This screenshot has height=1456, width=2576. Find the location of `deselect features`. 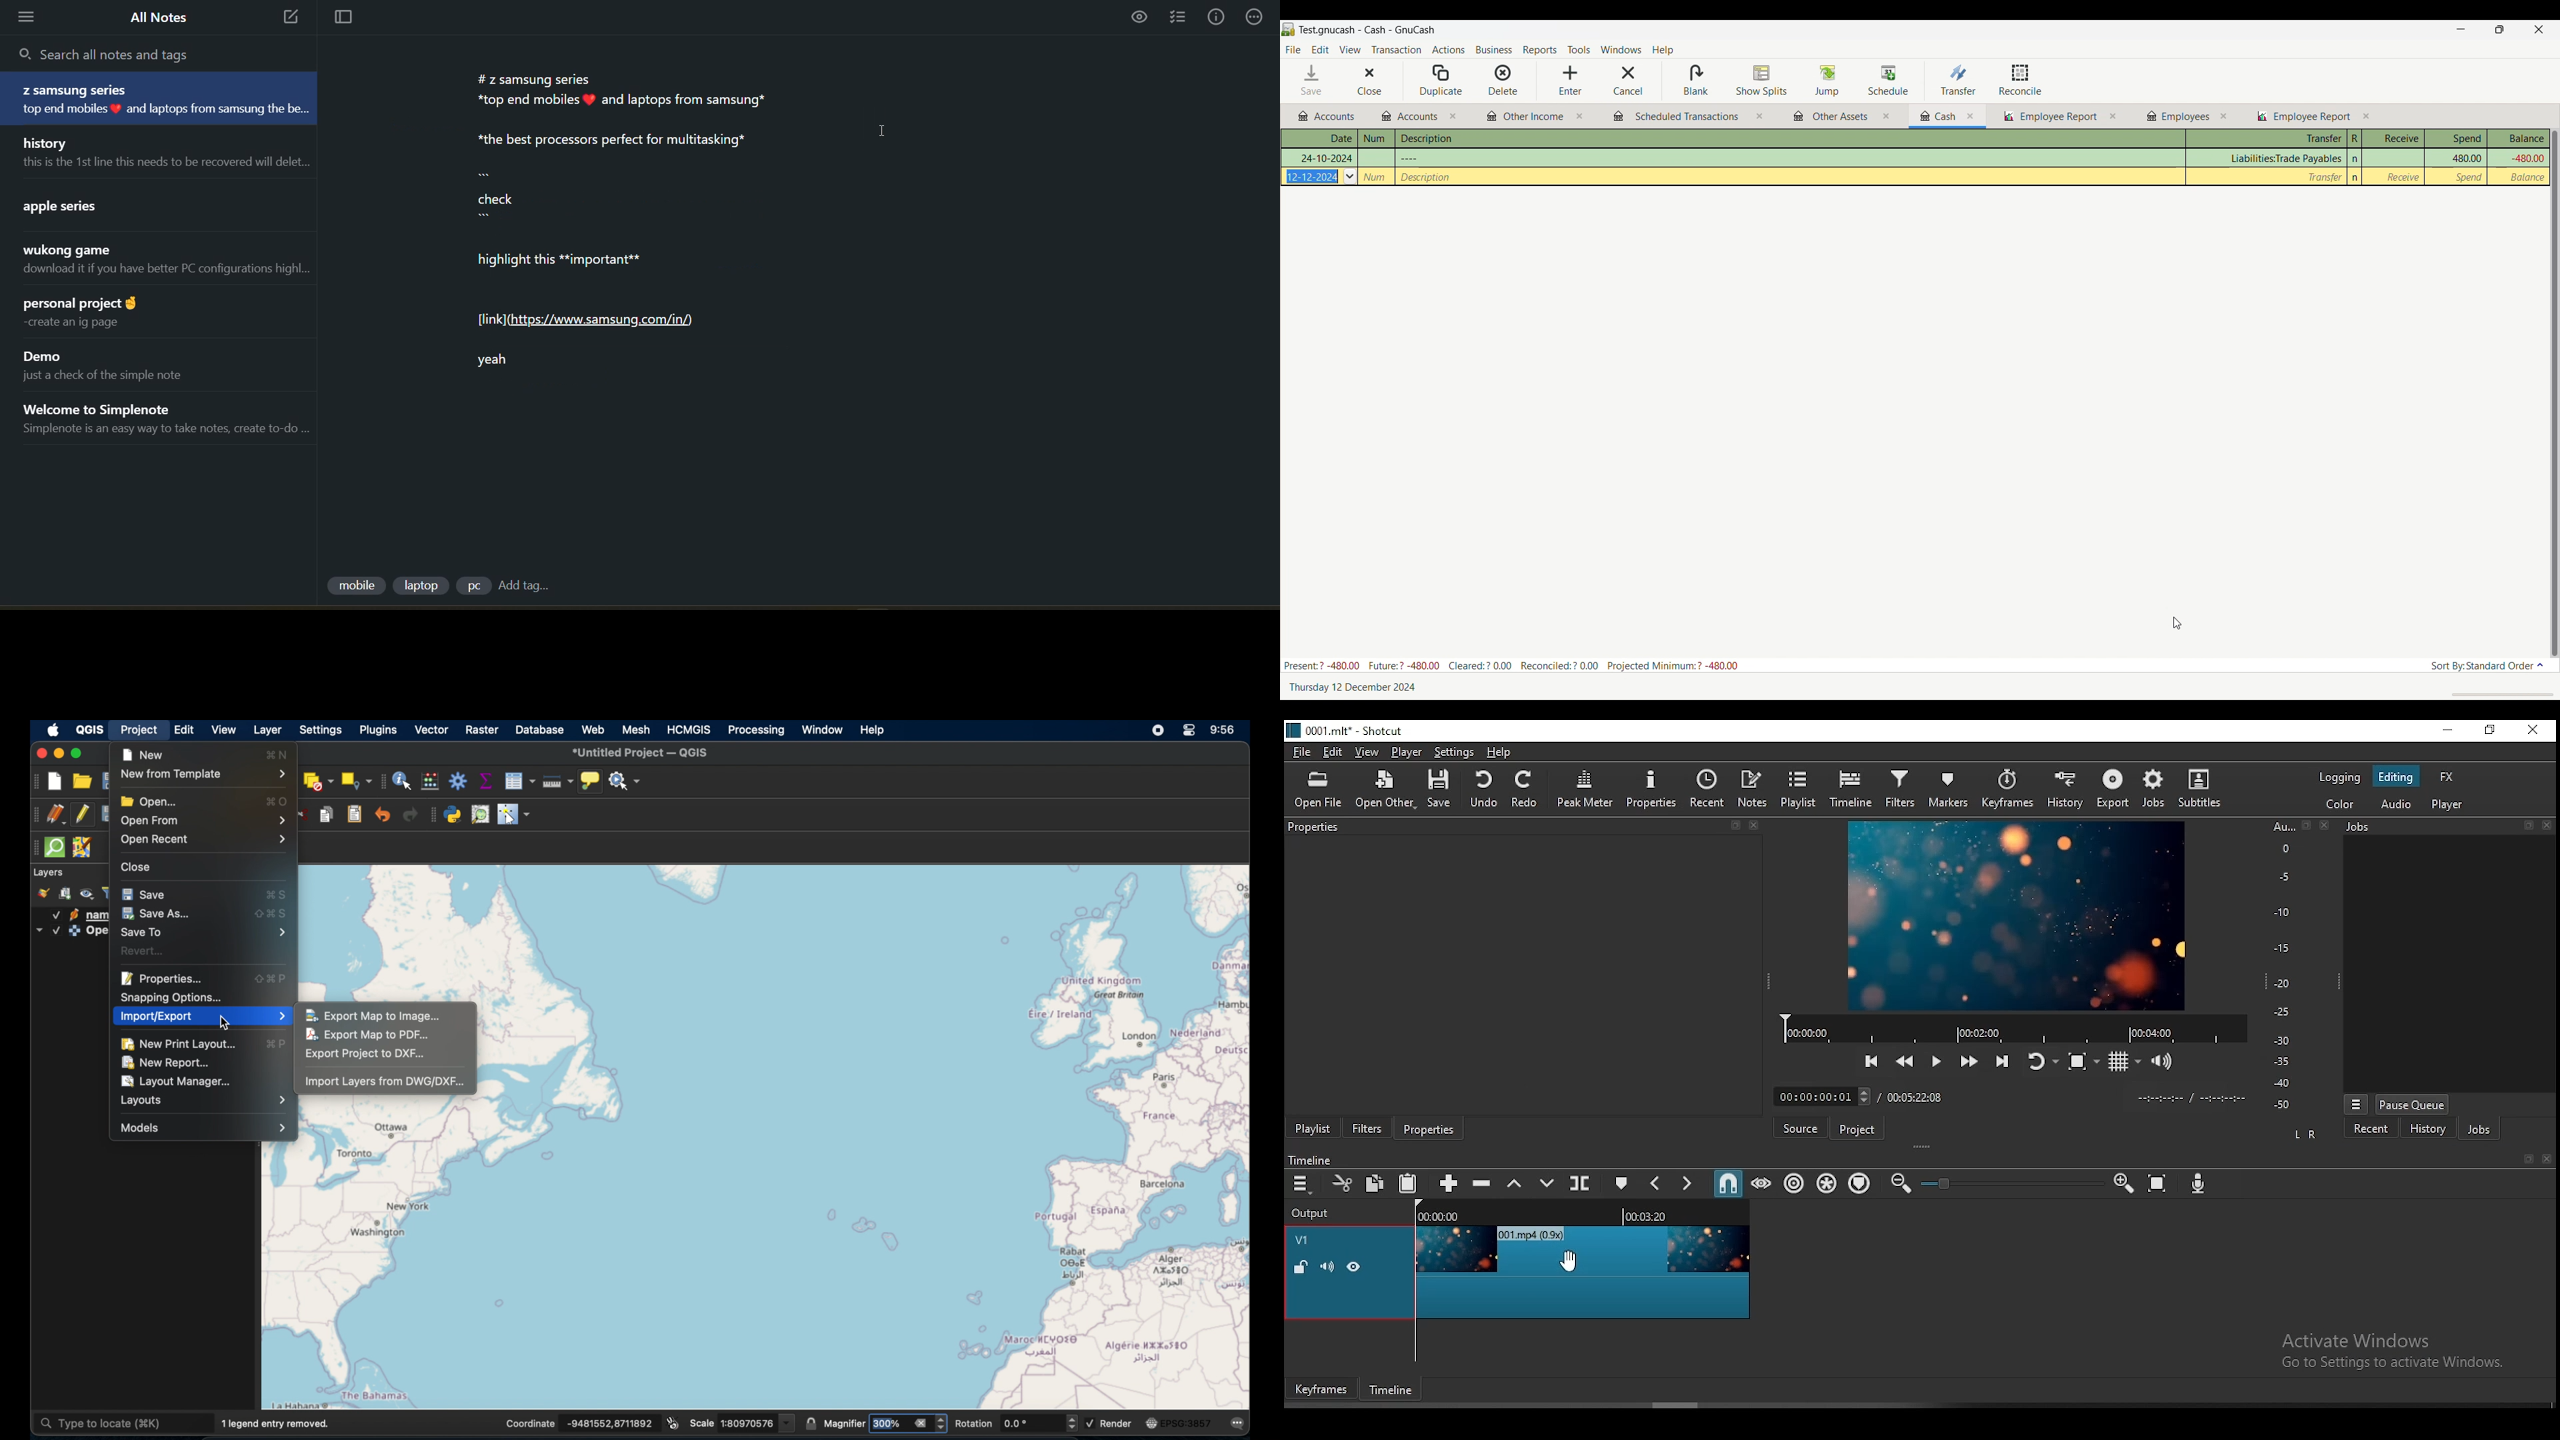

deselect features is located at coordinates (317, 781).